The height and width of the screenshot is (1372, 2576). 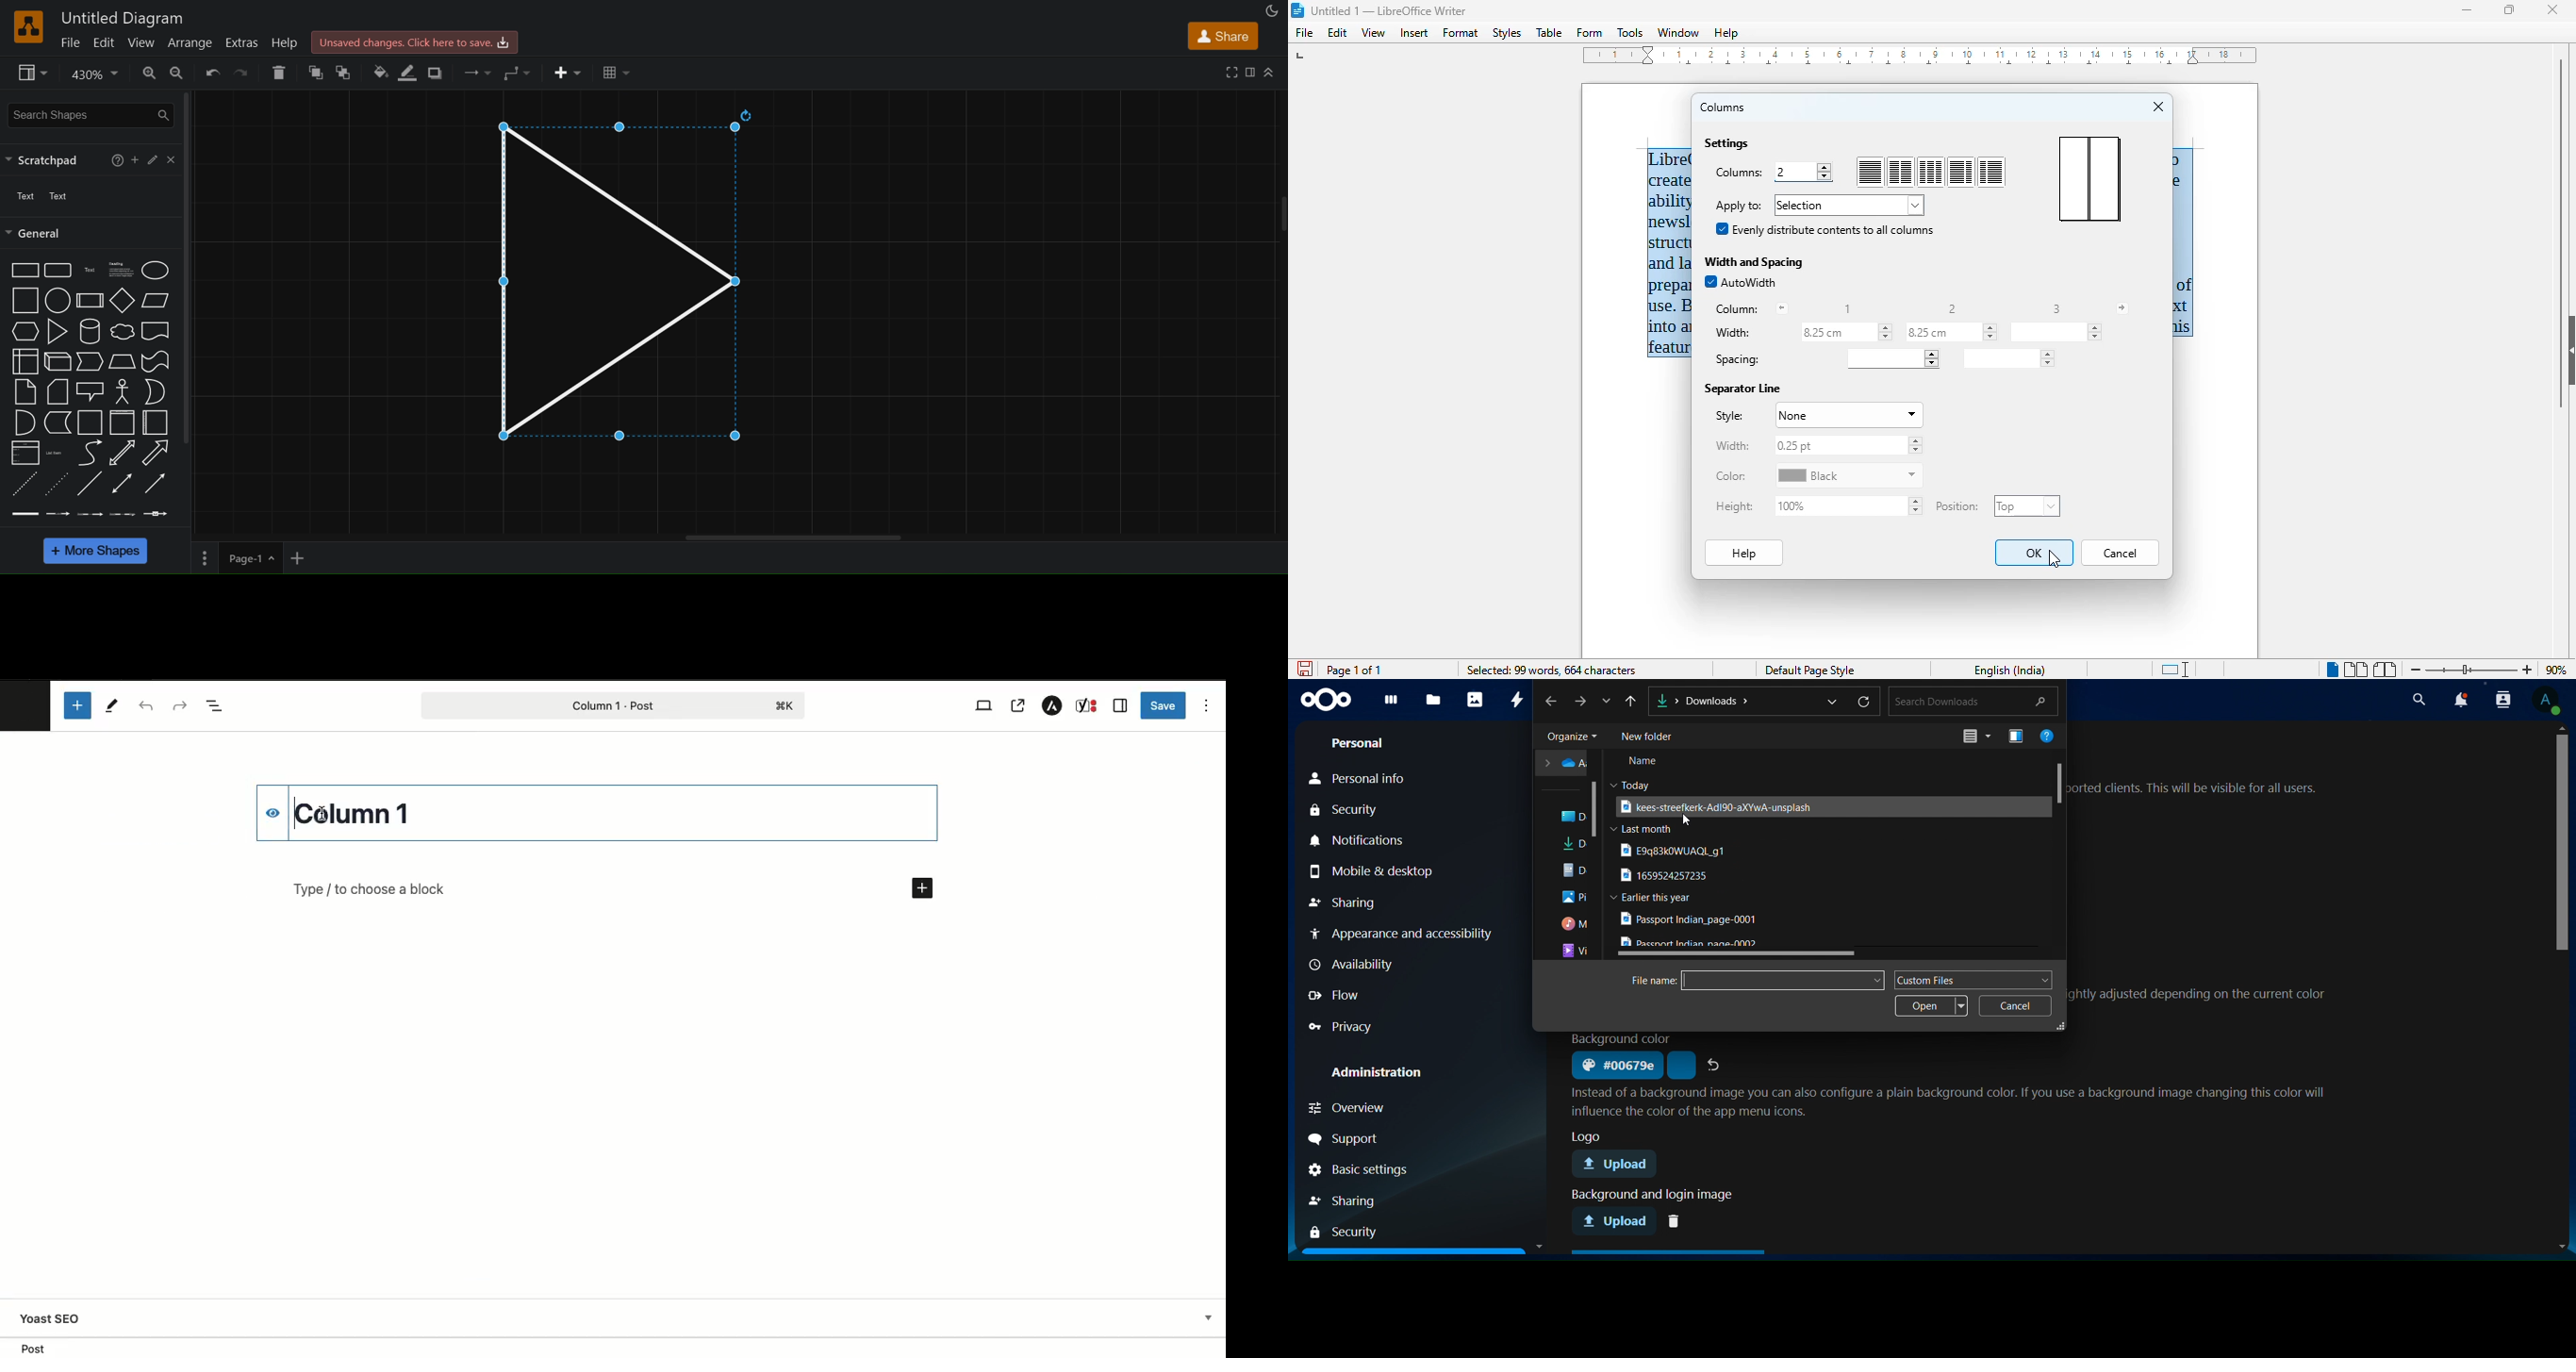 I want to click on view, so click(x=142, y=41).